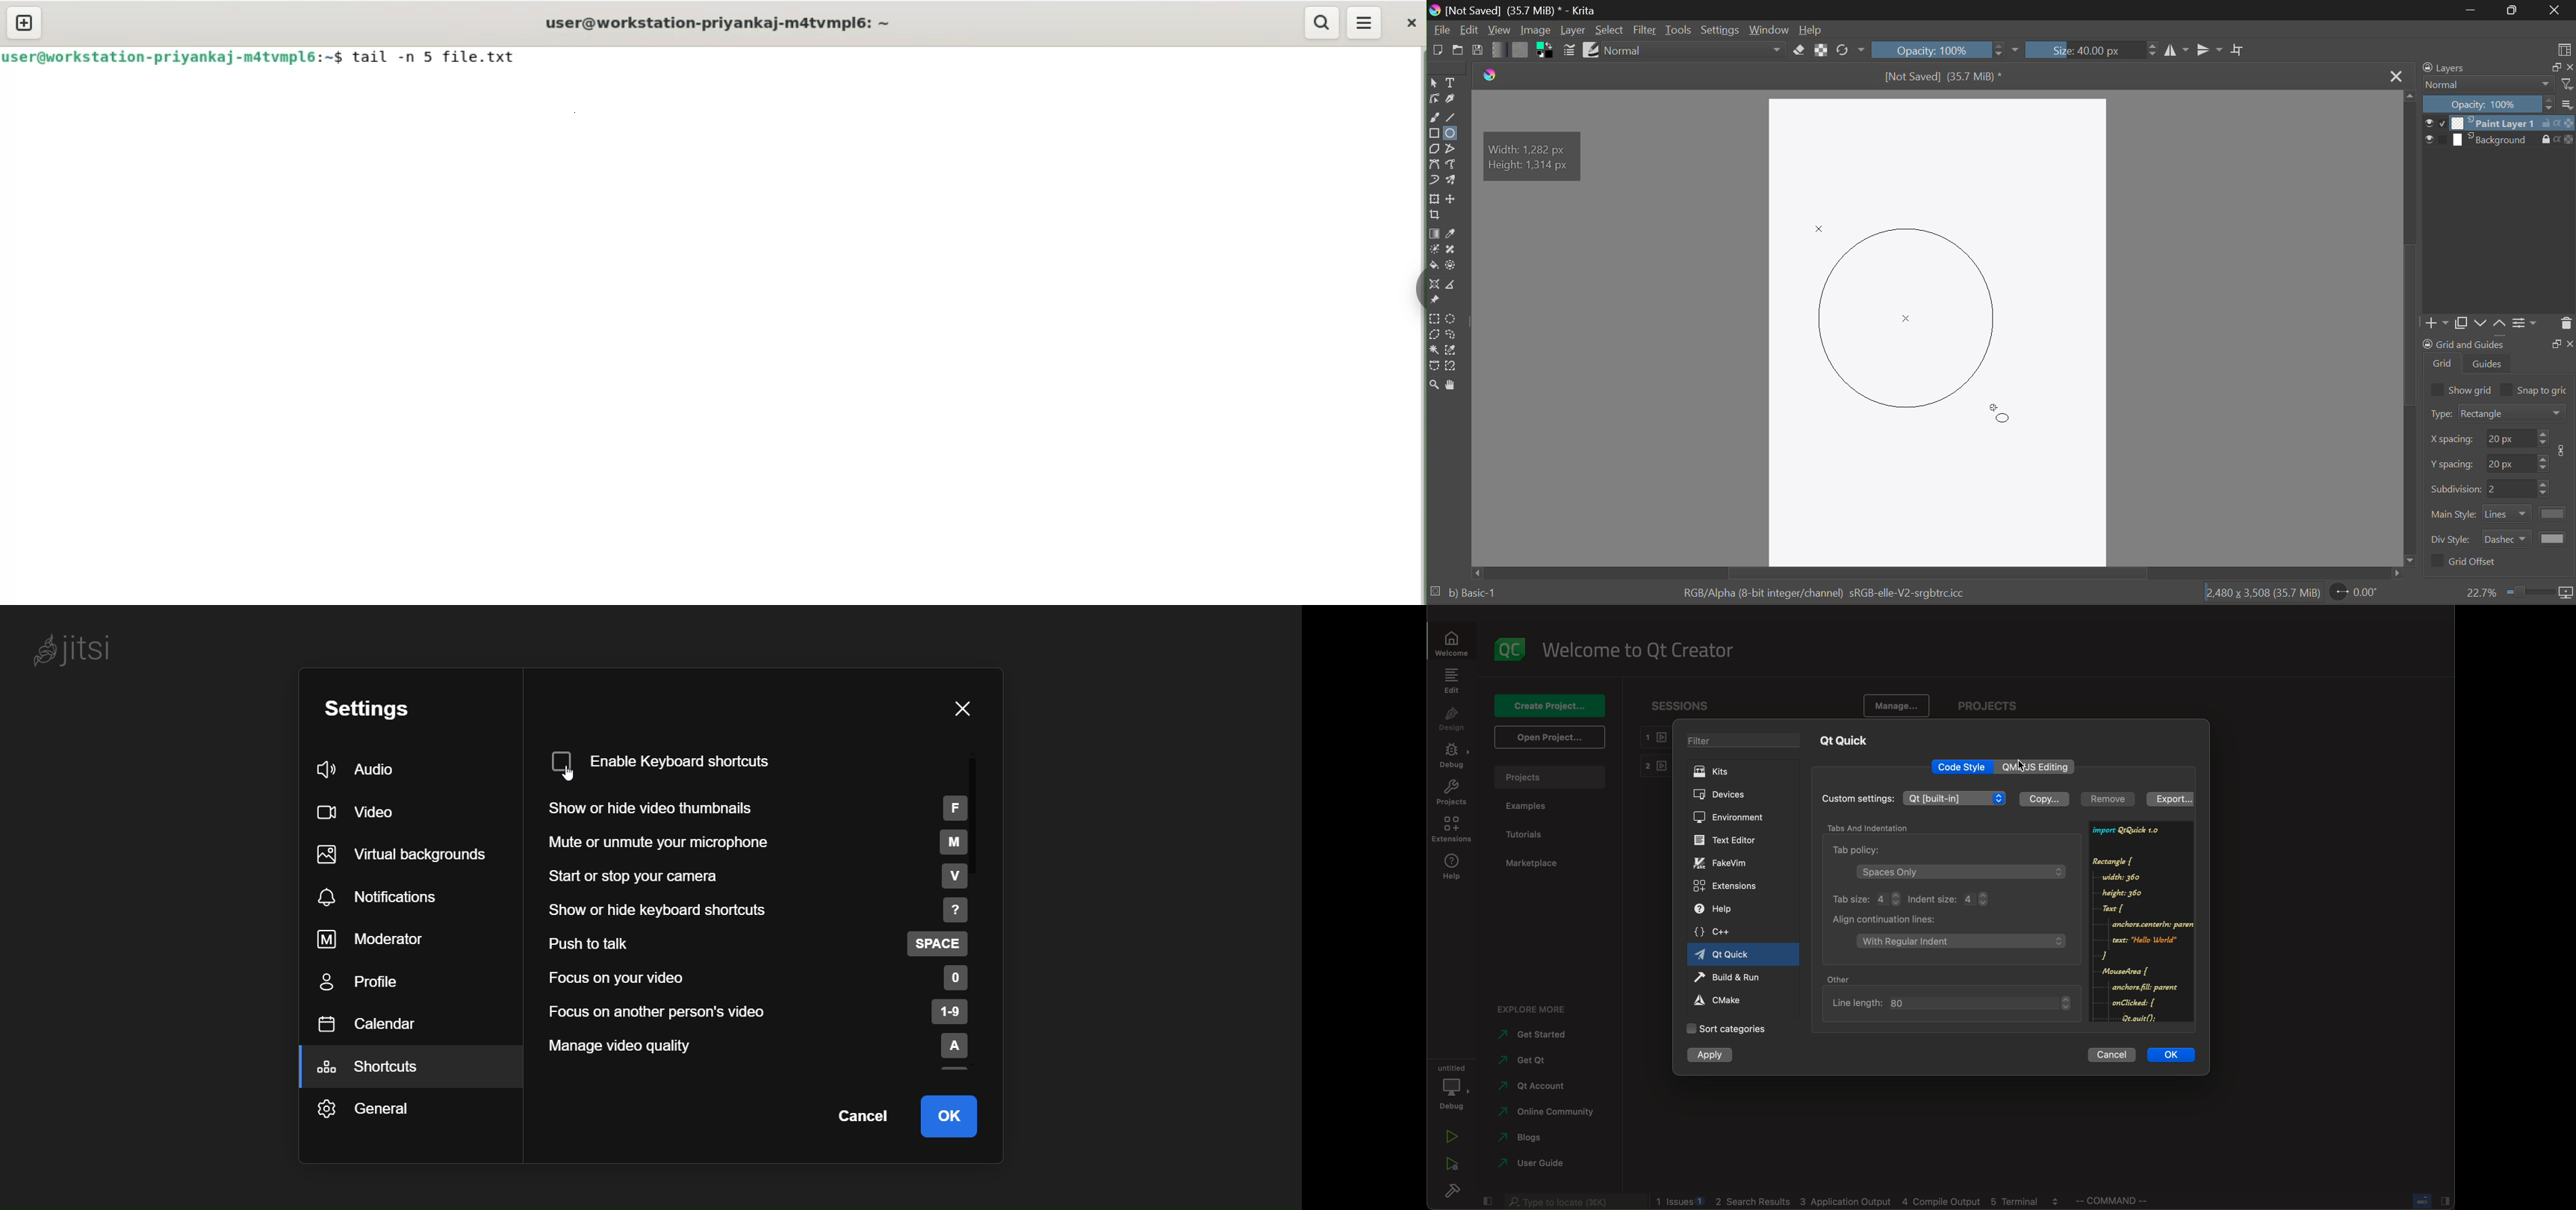  Describe the element at coordinates (2411, 558) in the screenshot. I see `move down` at that location.